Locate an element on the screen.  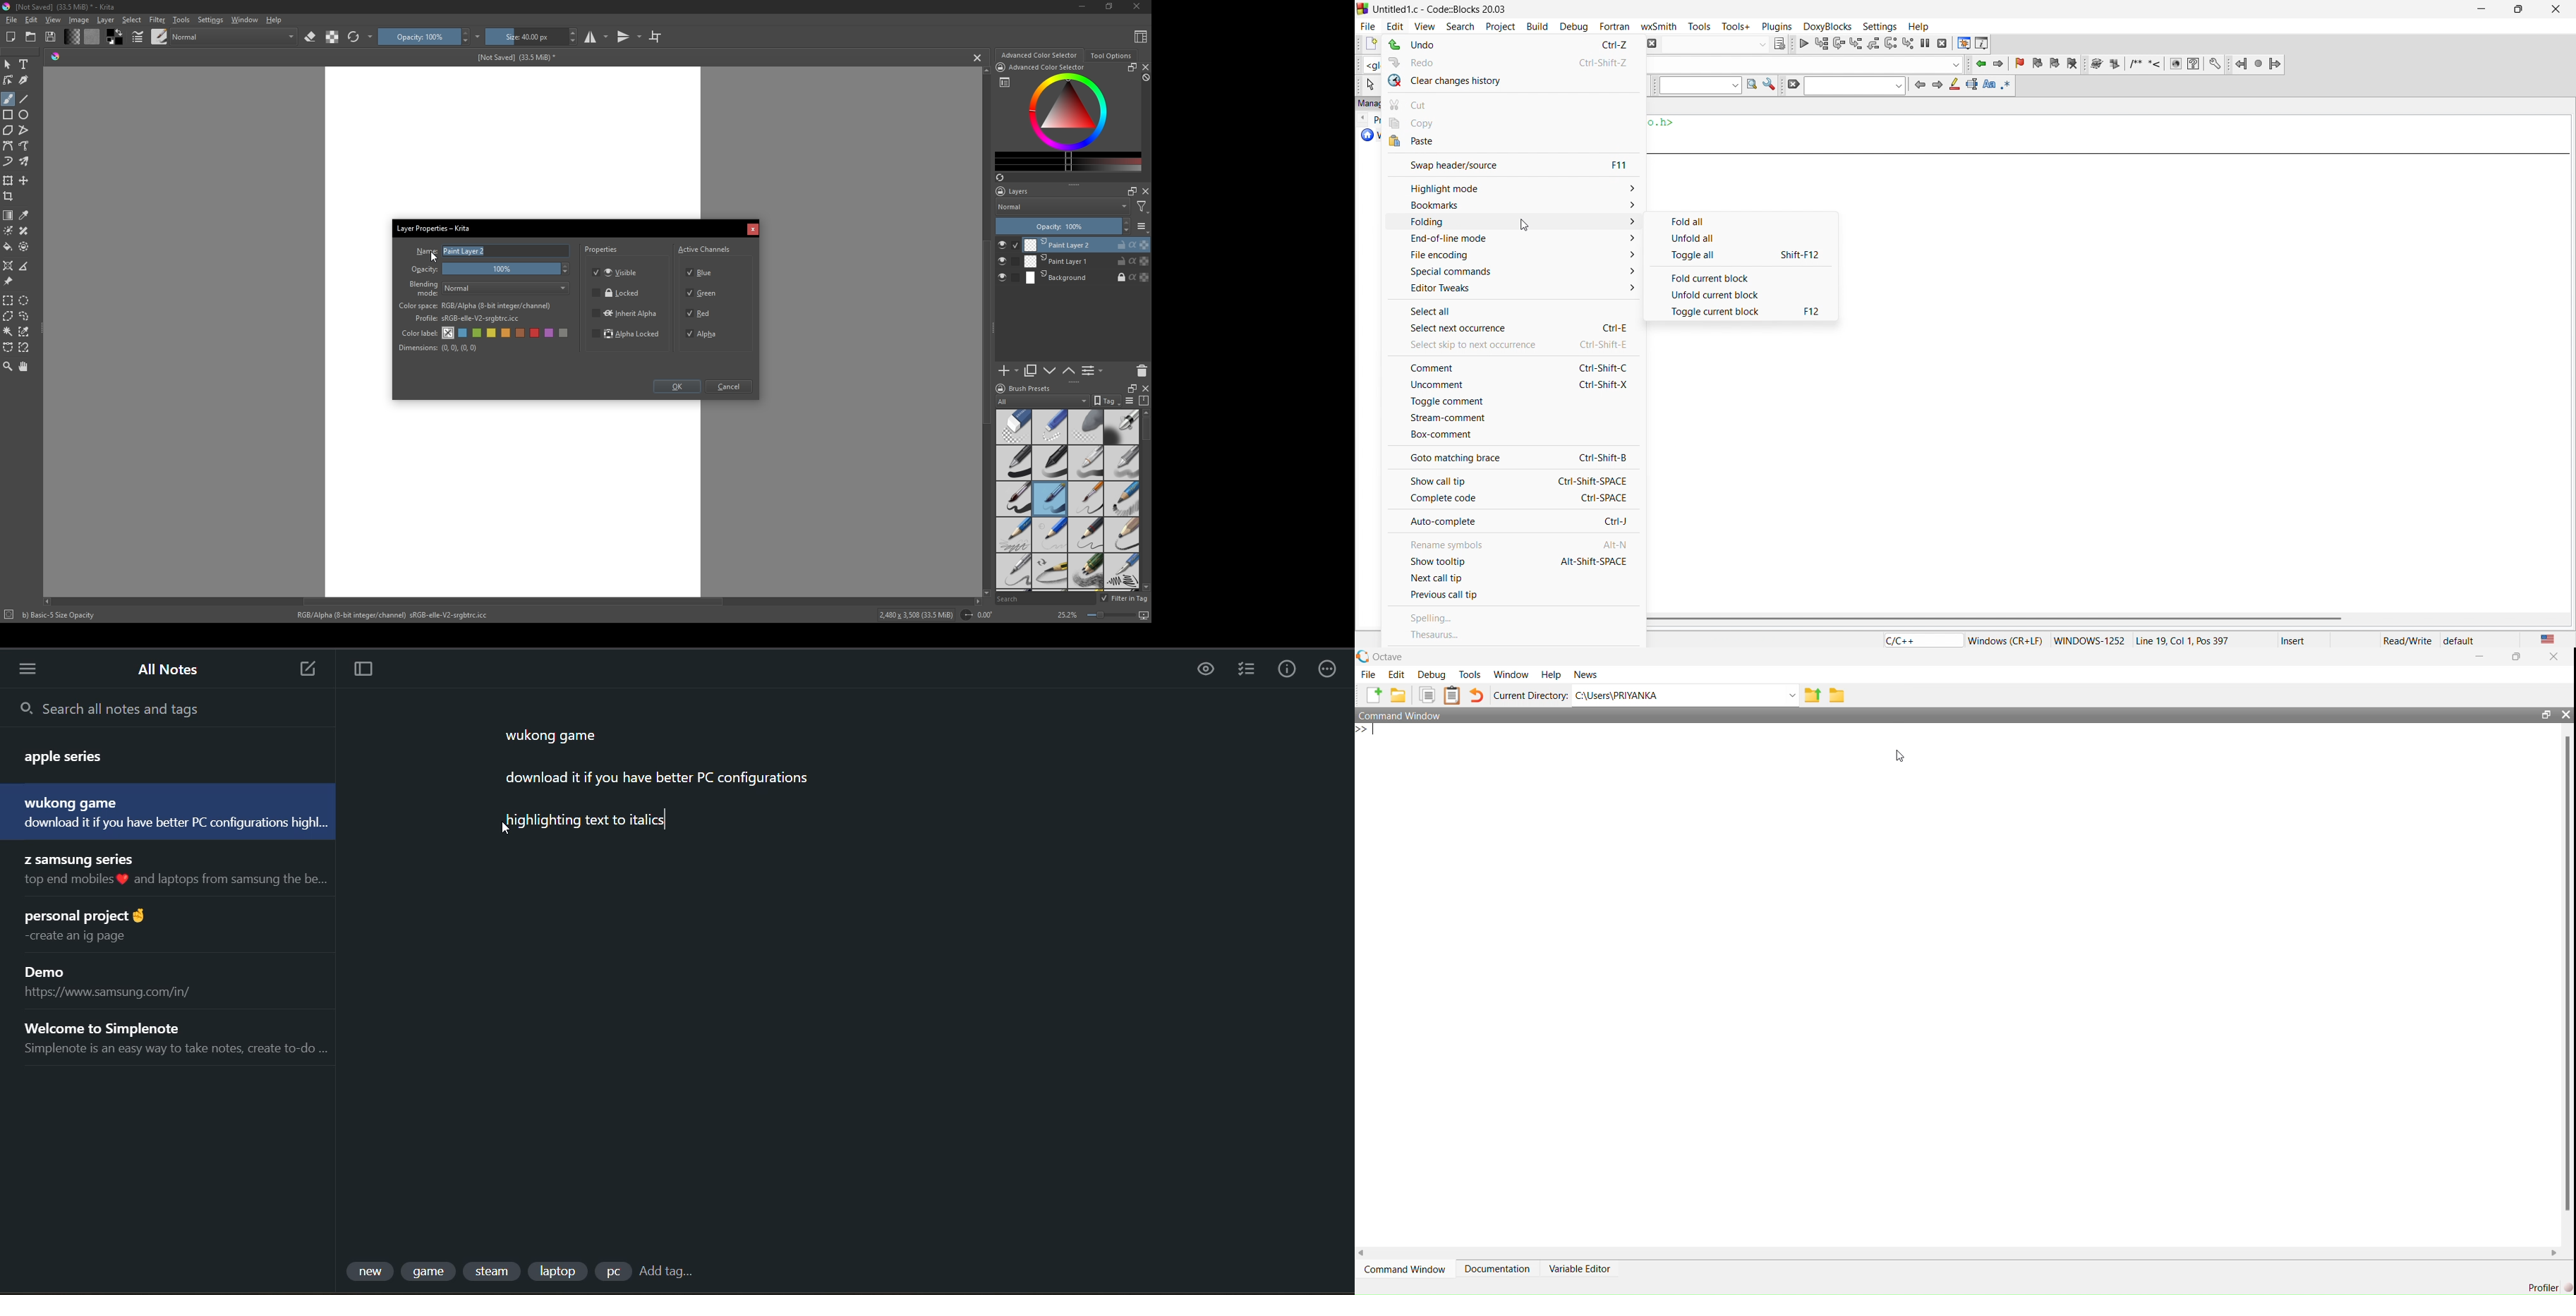
Image is located at coordinates (79, 20).